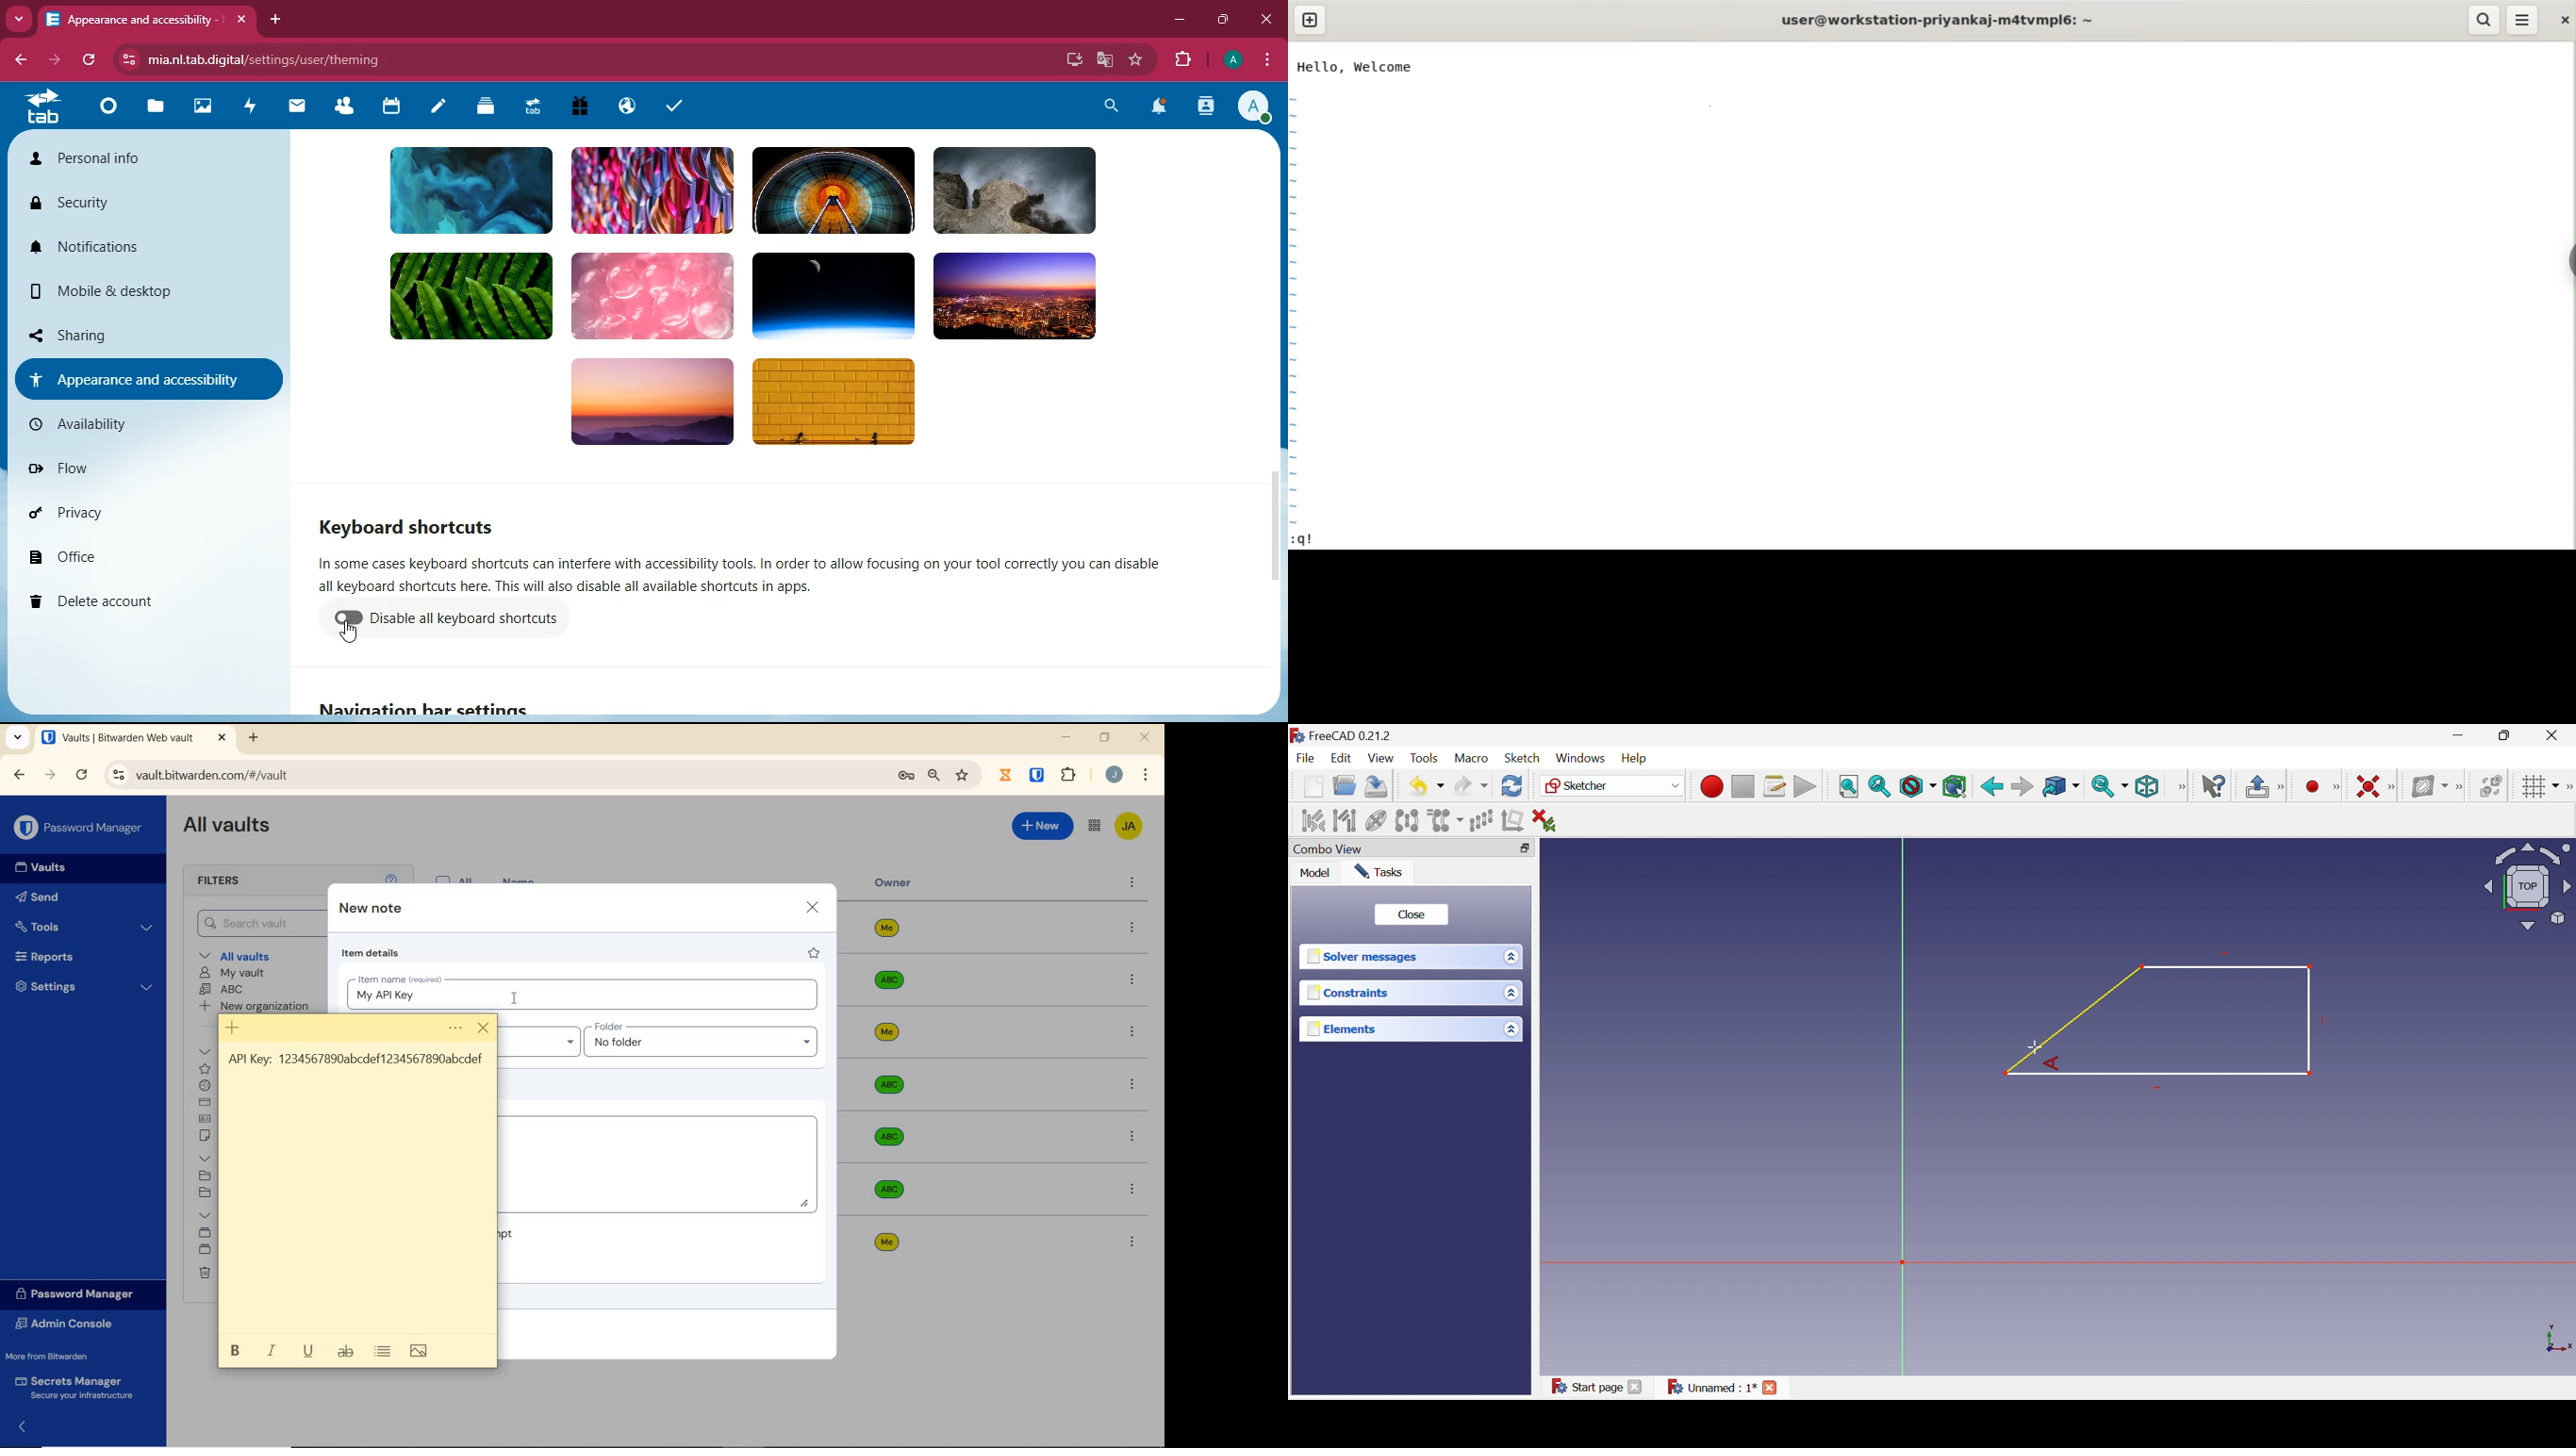  What do you see at coordinates (1313, 790) in the screenshot?
I see `New` at bounding box center [1313, 790].